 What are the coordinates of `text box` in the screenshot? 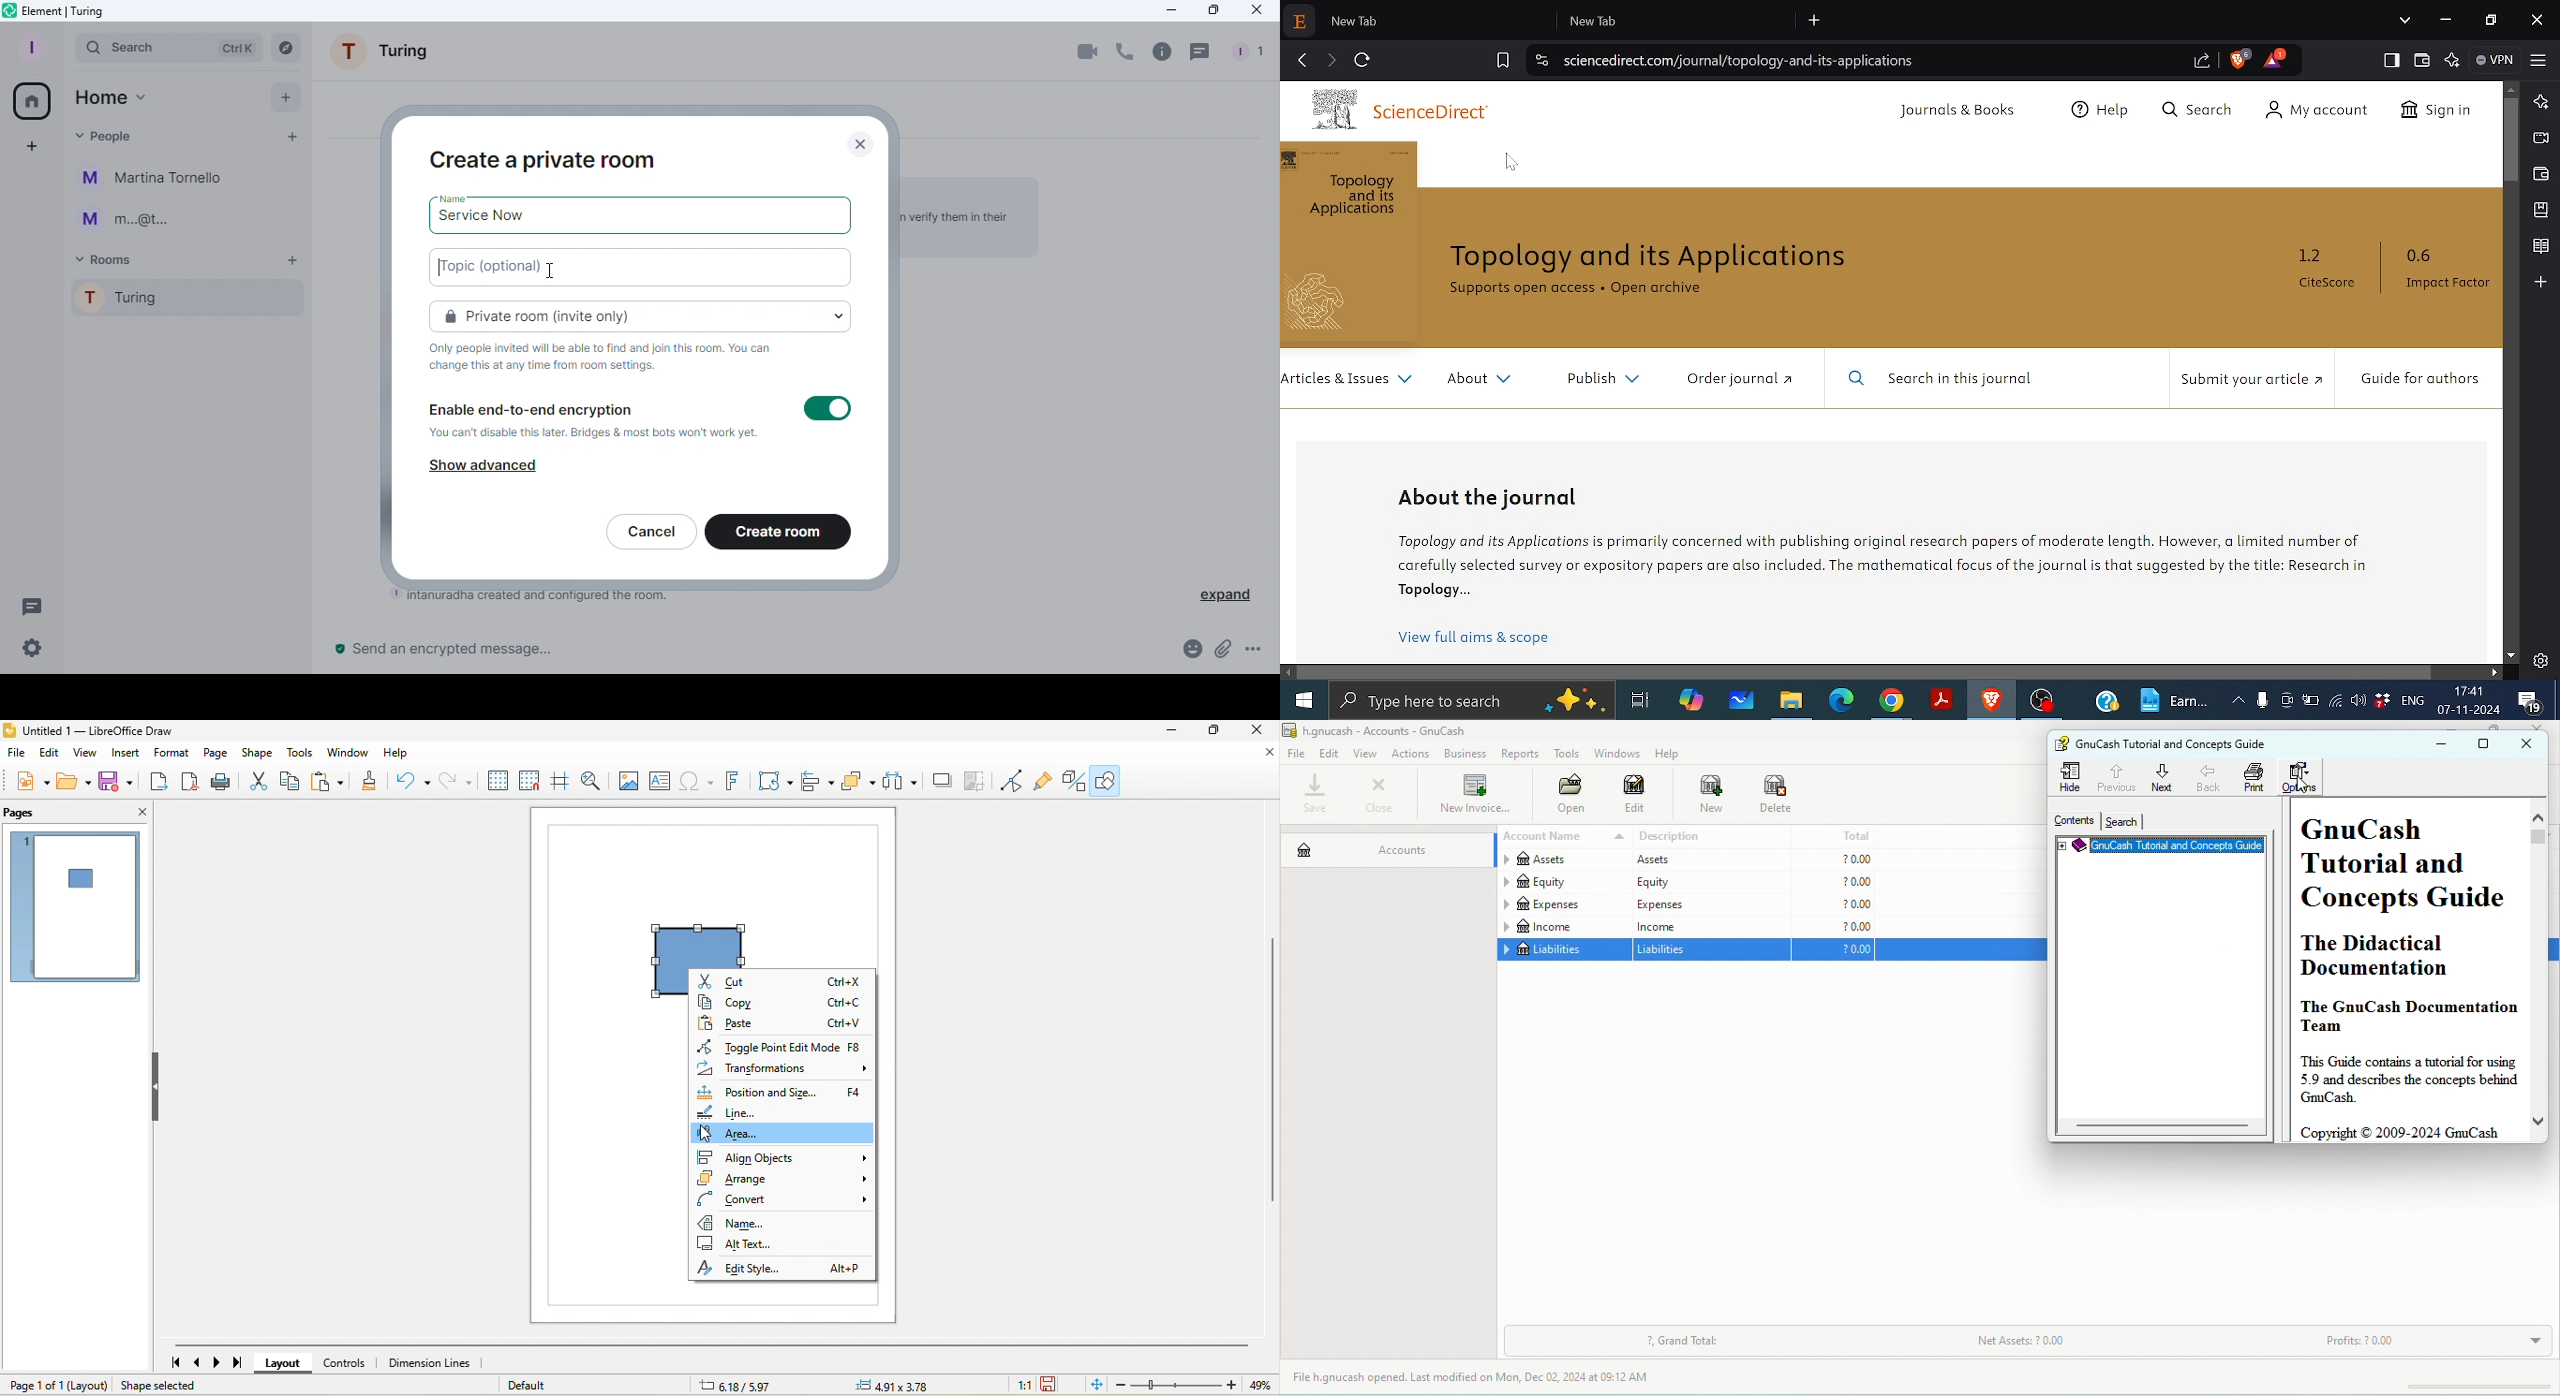 It's located at (662, 781).